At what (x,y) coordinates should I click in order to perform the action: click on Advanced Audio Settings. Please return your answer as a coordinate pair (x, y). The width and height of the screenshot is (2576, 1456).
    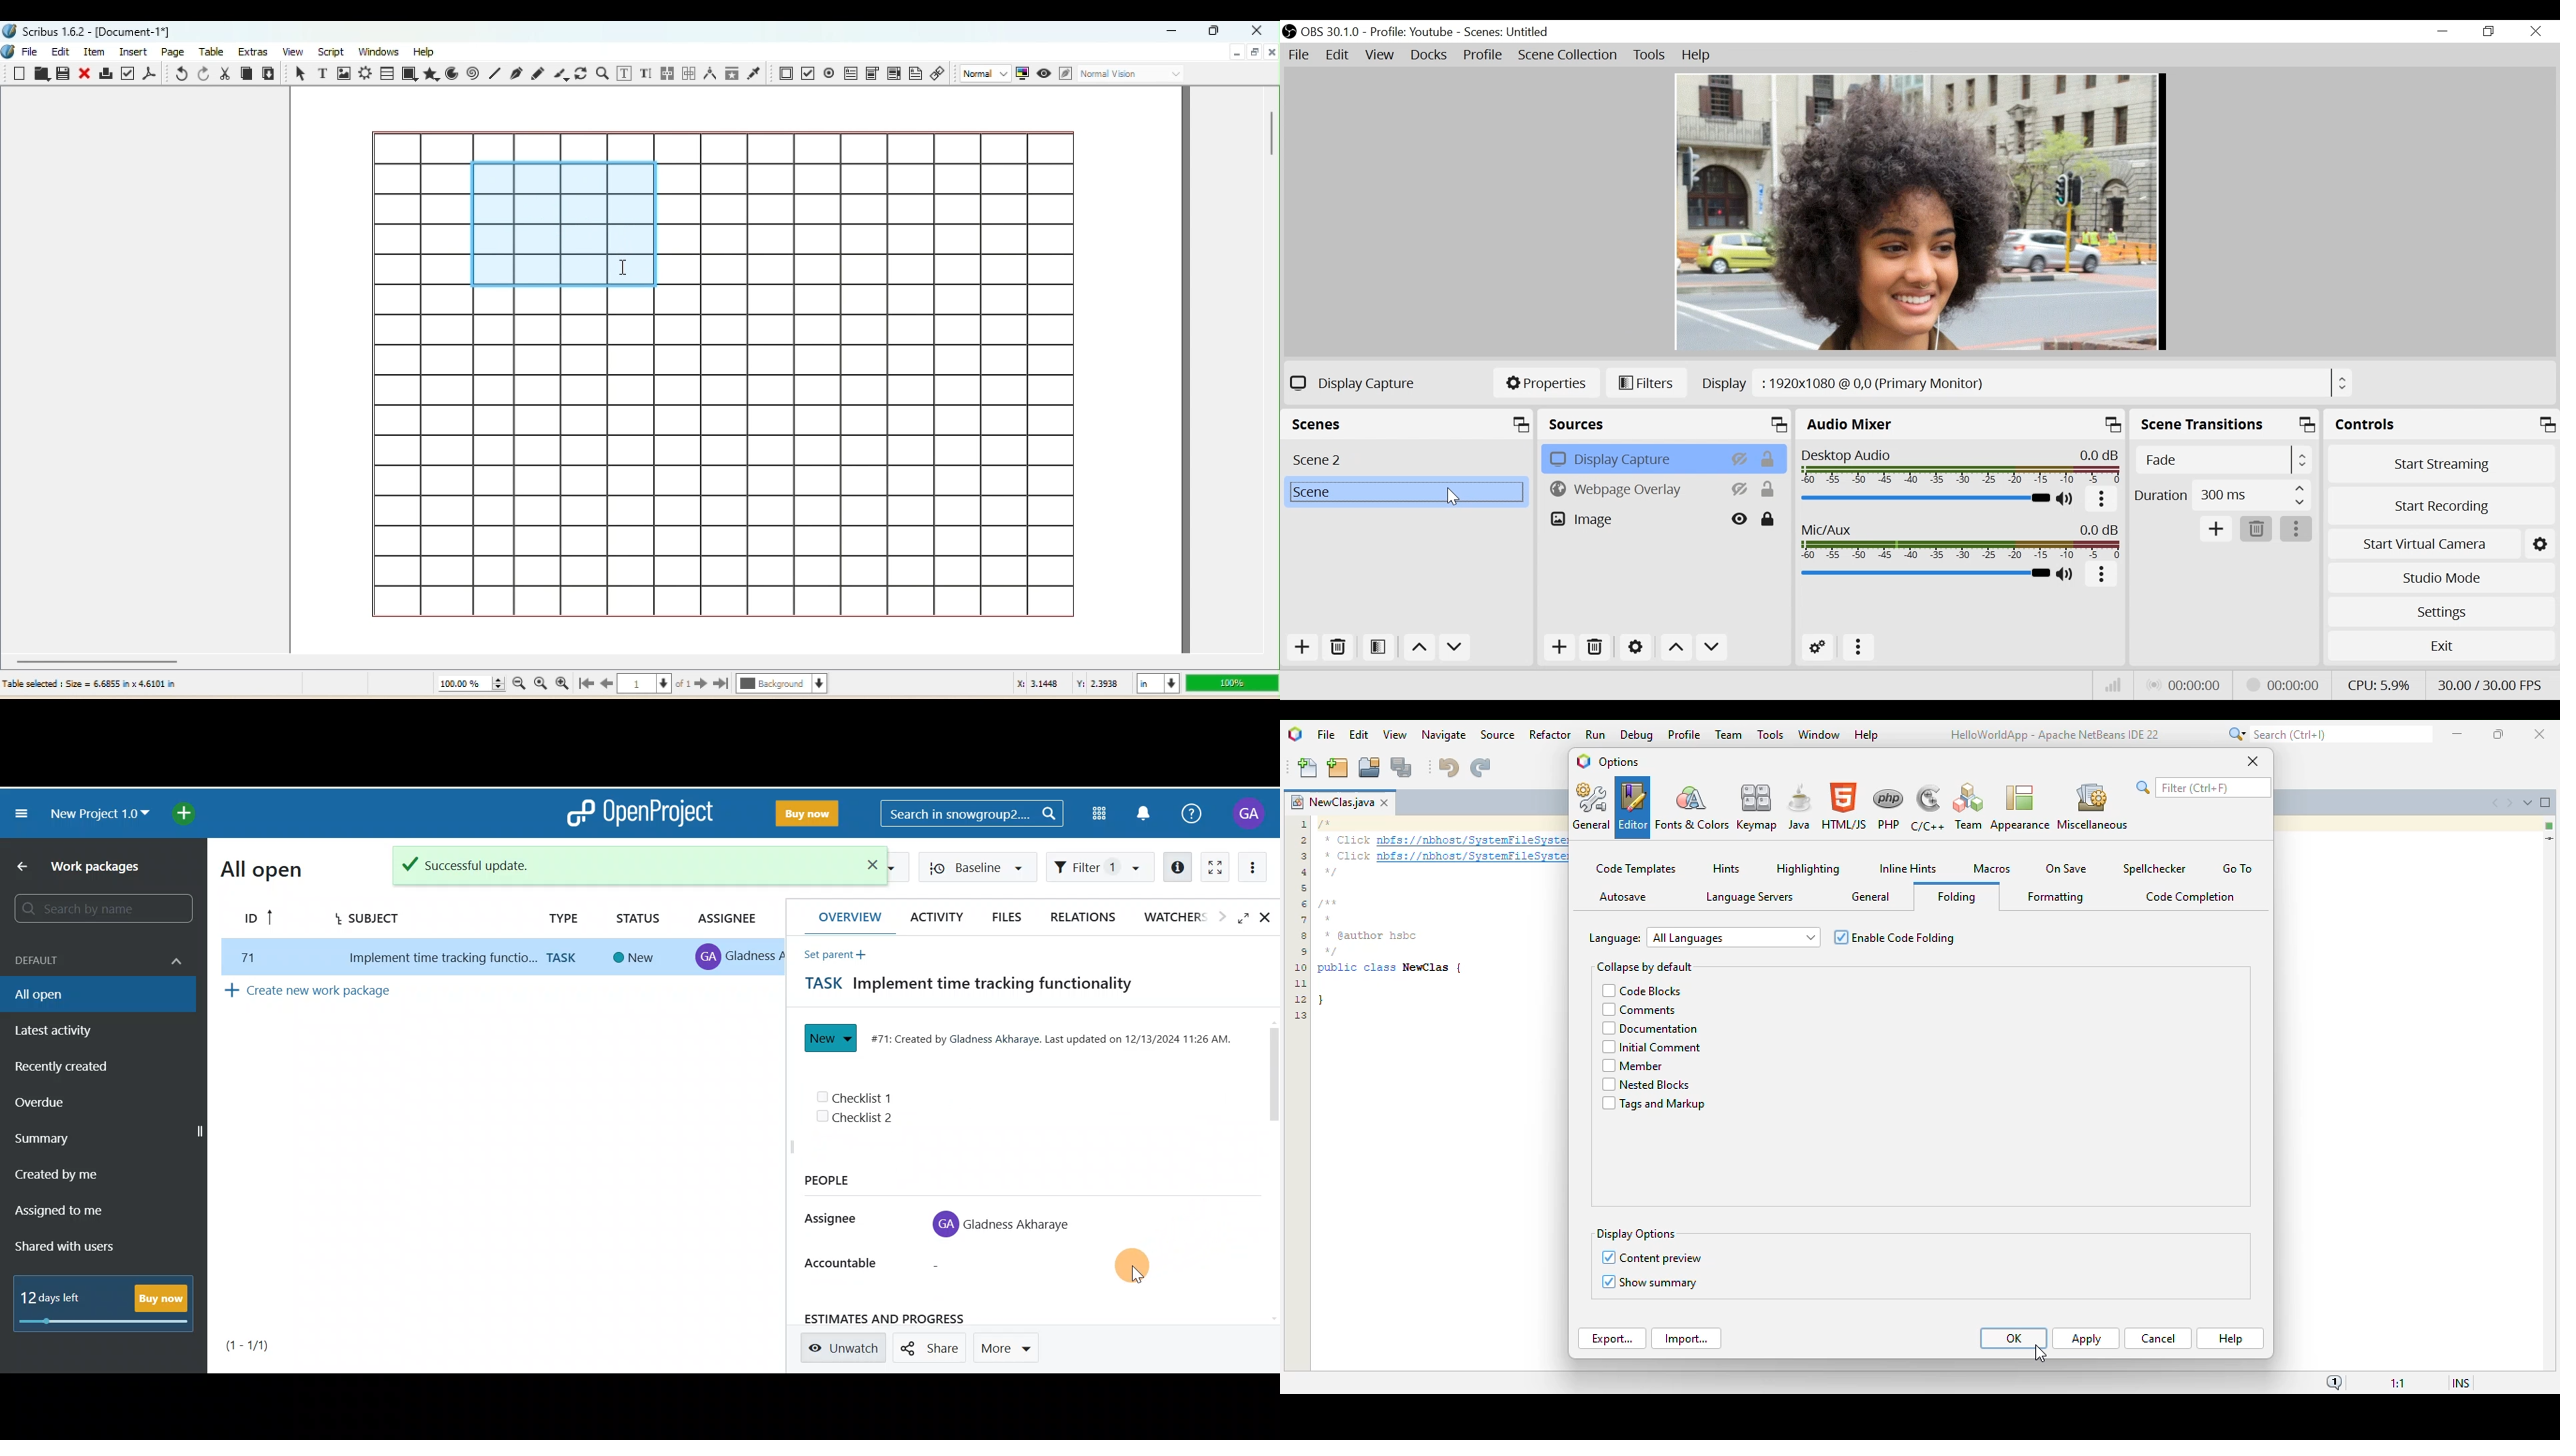
    Looking at the image, I should click on (1818, 647).